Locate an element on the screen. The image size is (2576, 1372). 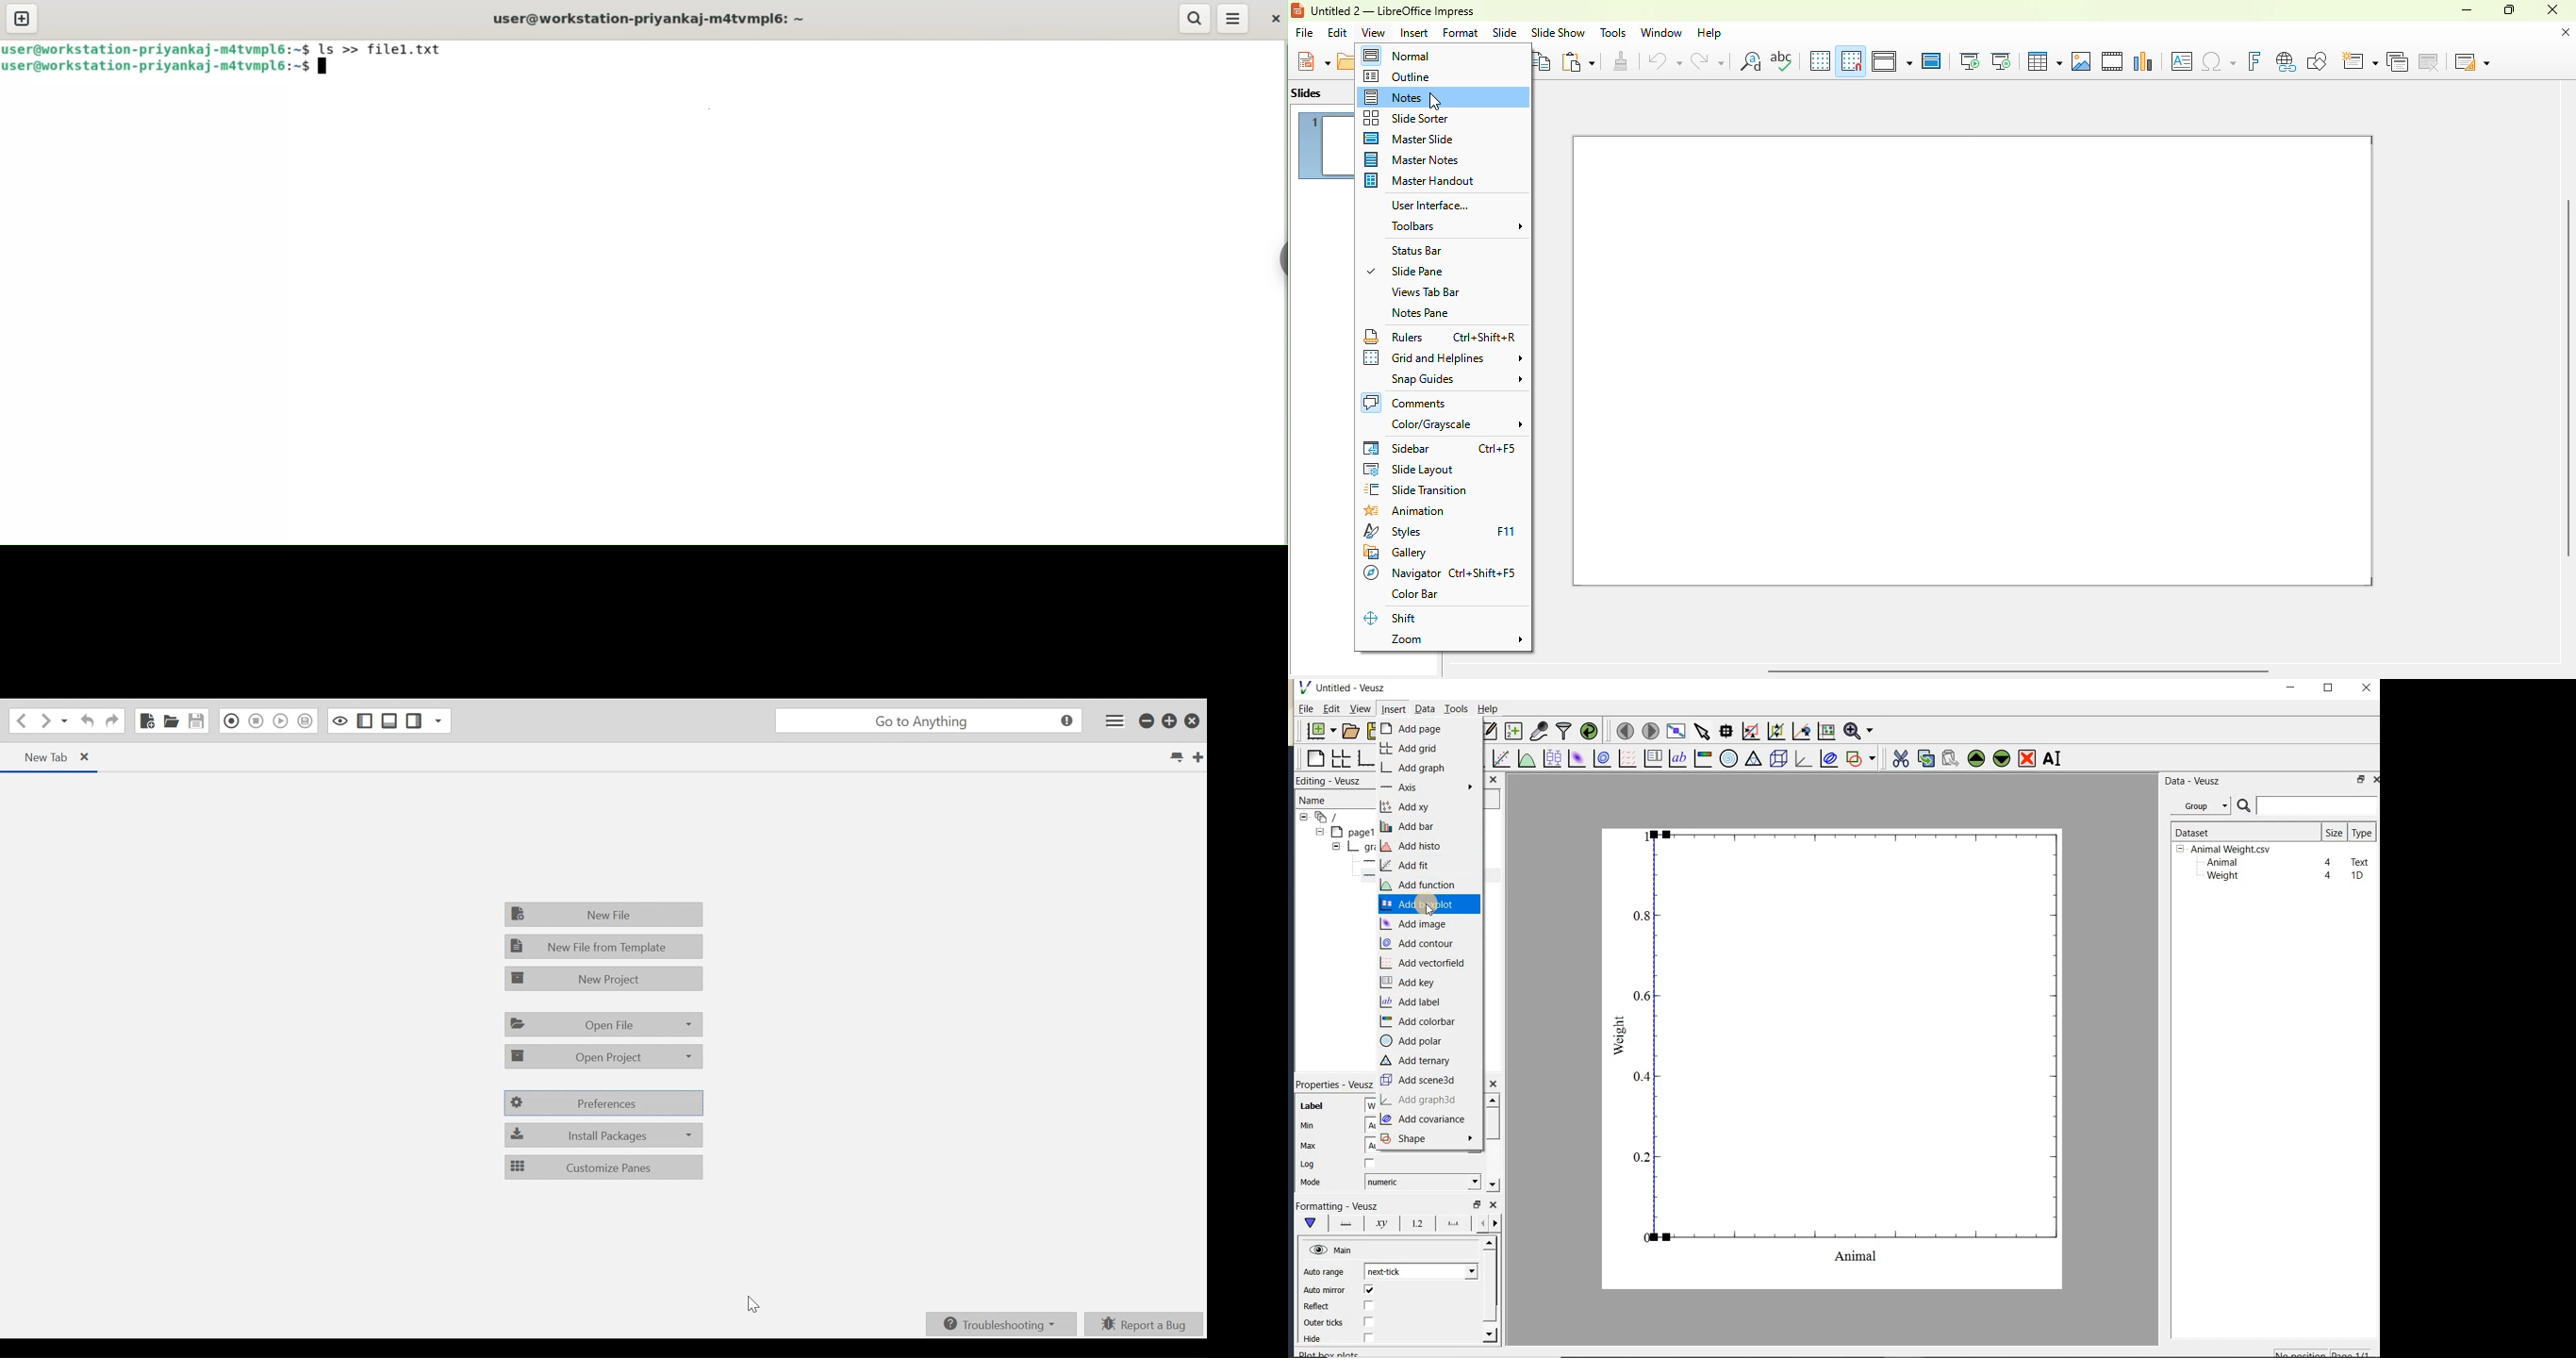
filter data is located at coordinates (1564, 730).